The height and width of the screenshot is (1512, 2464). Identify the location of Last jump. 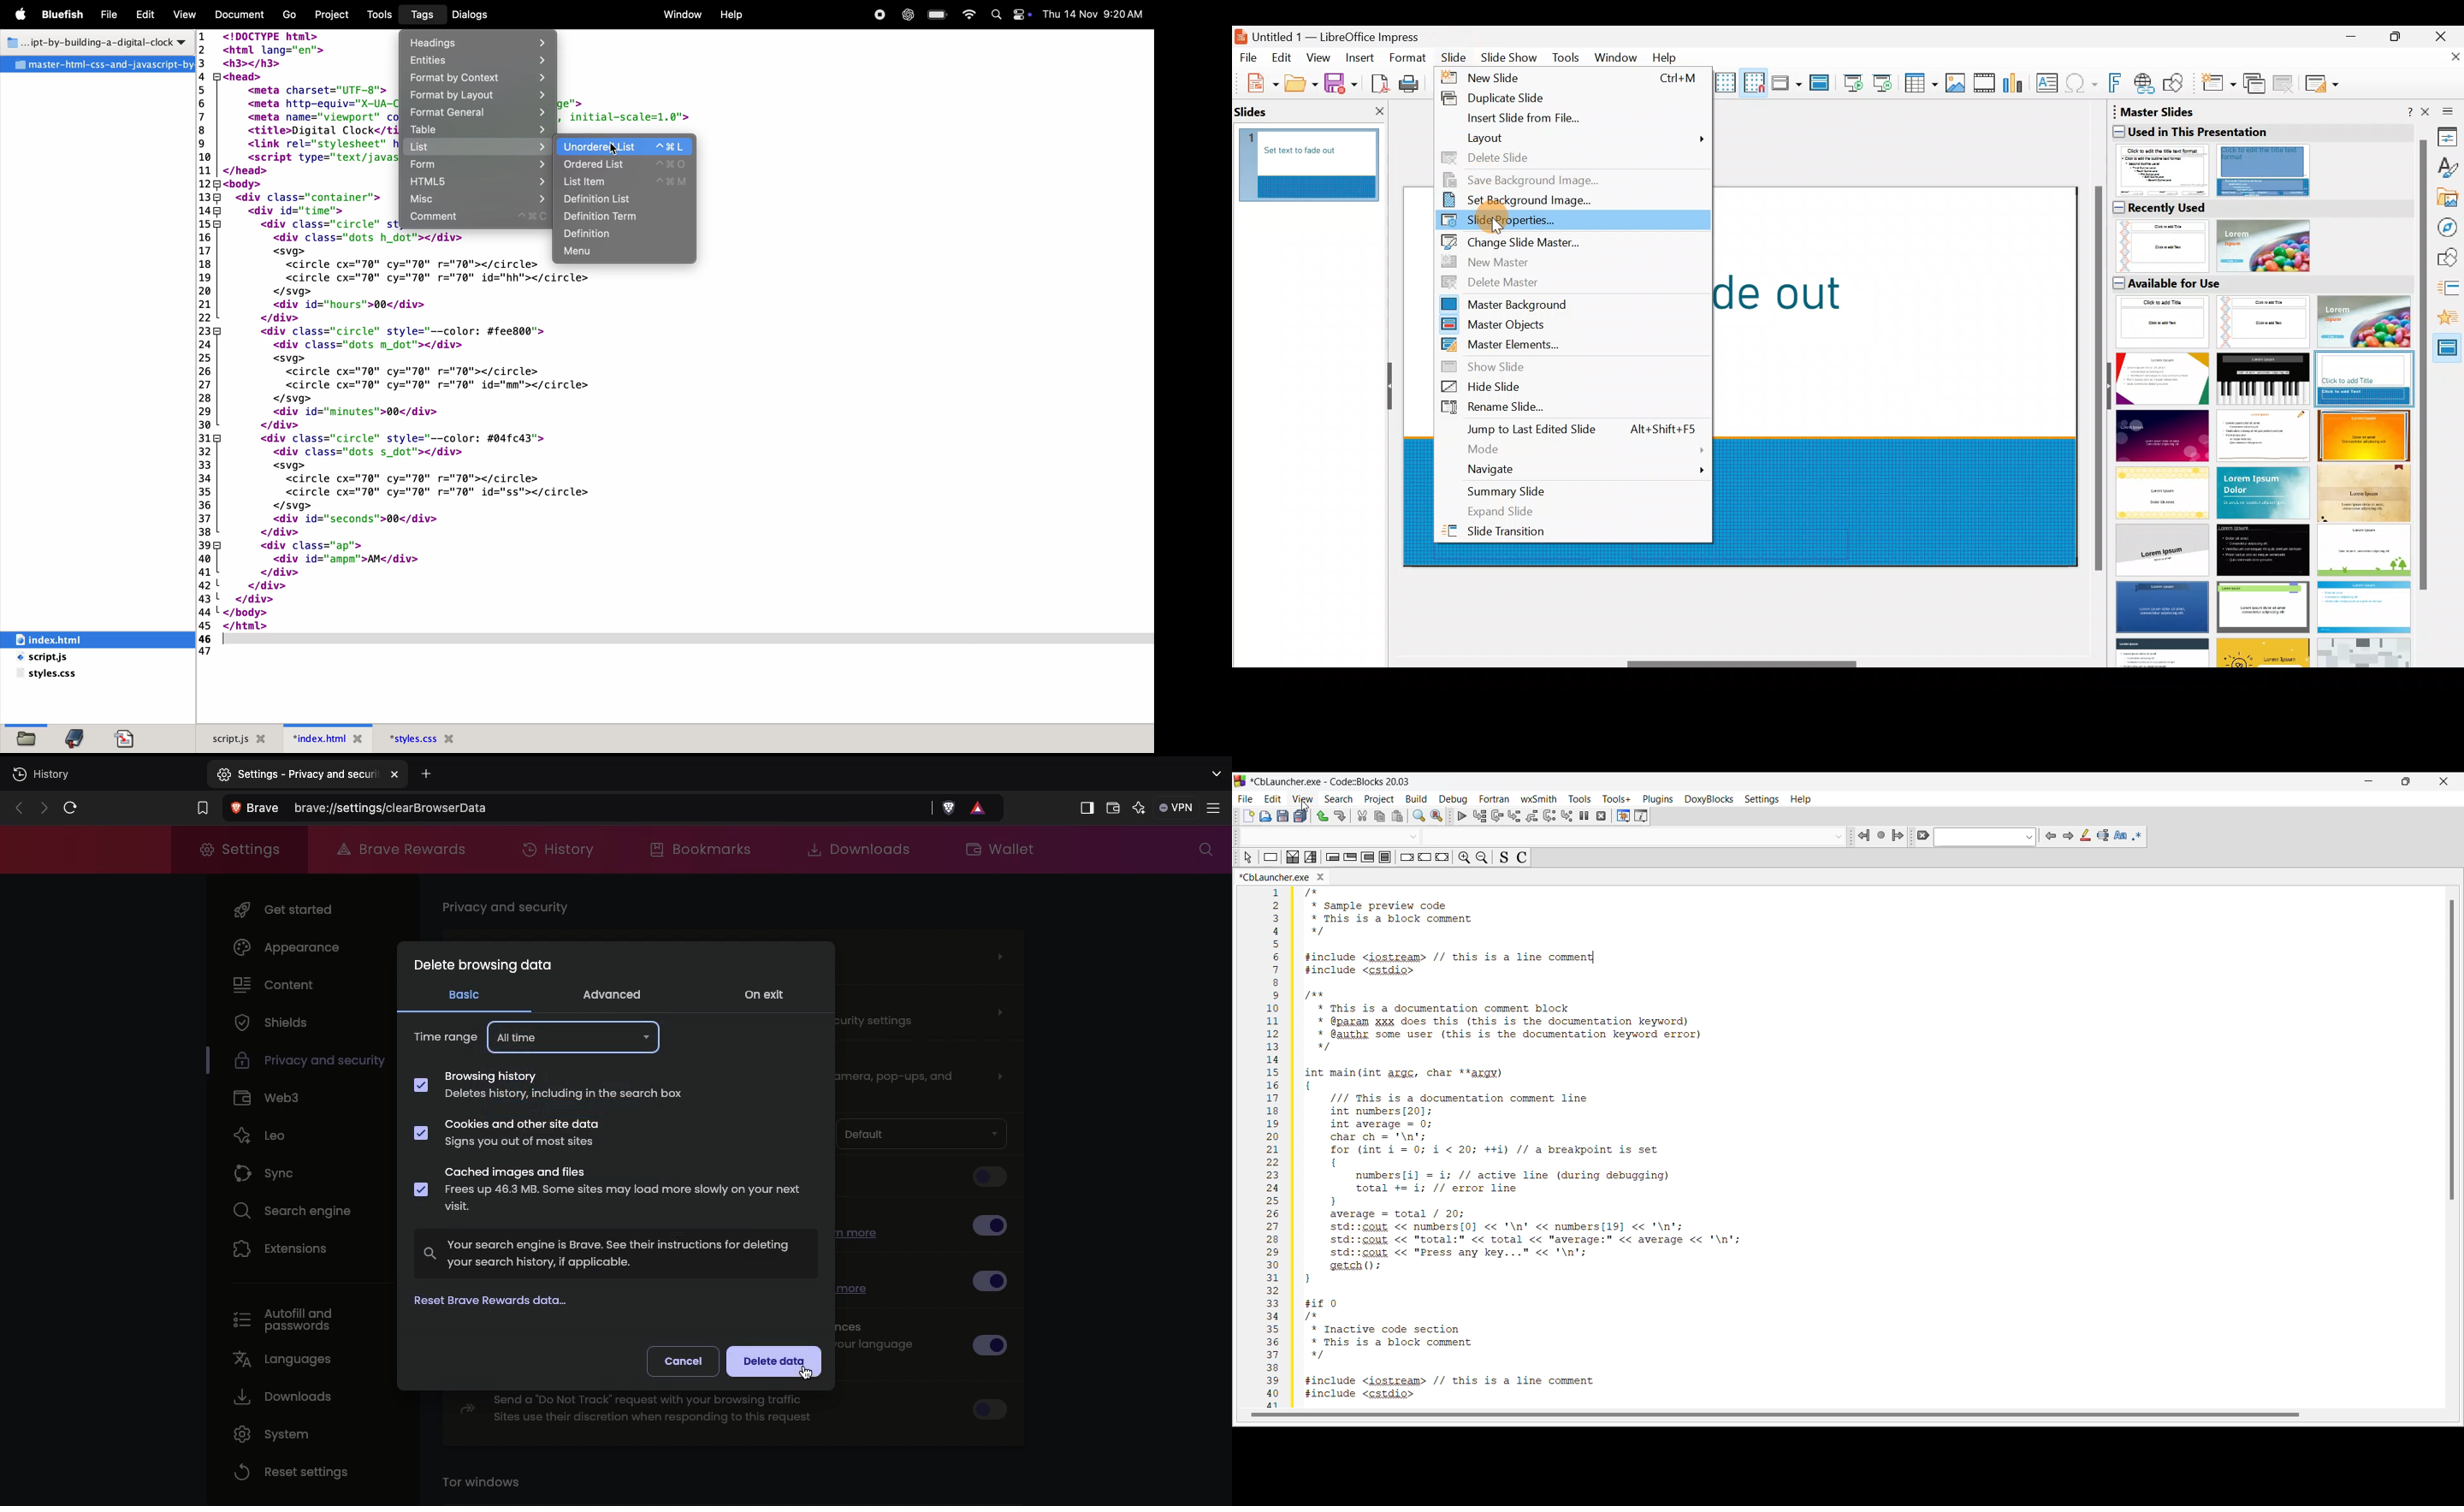
(1881, 835).